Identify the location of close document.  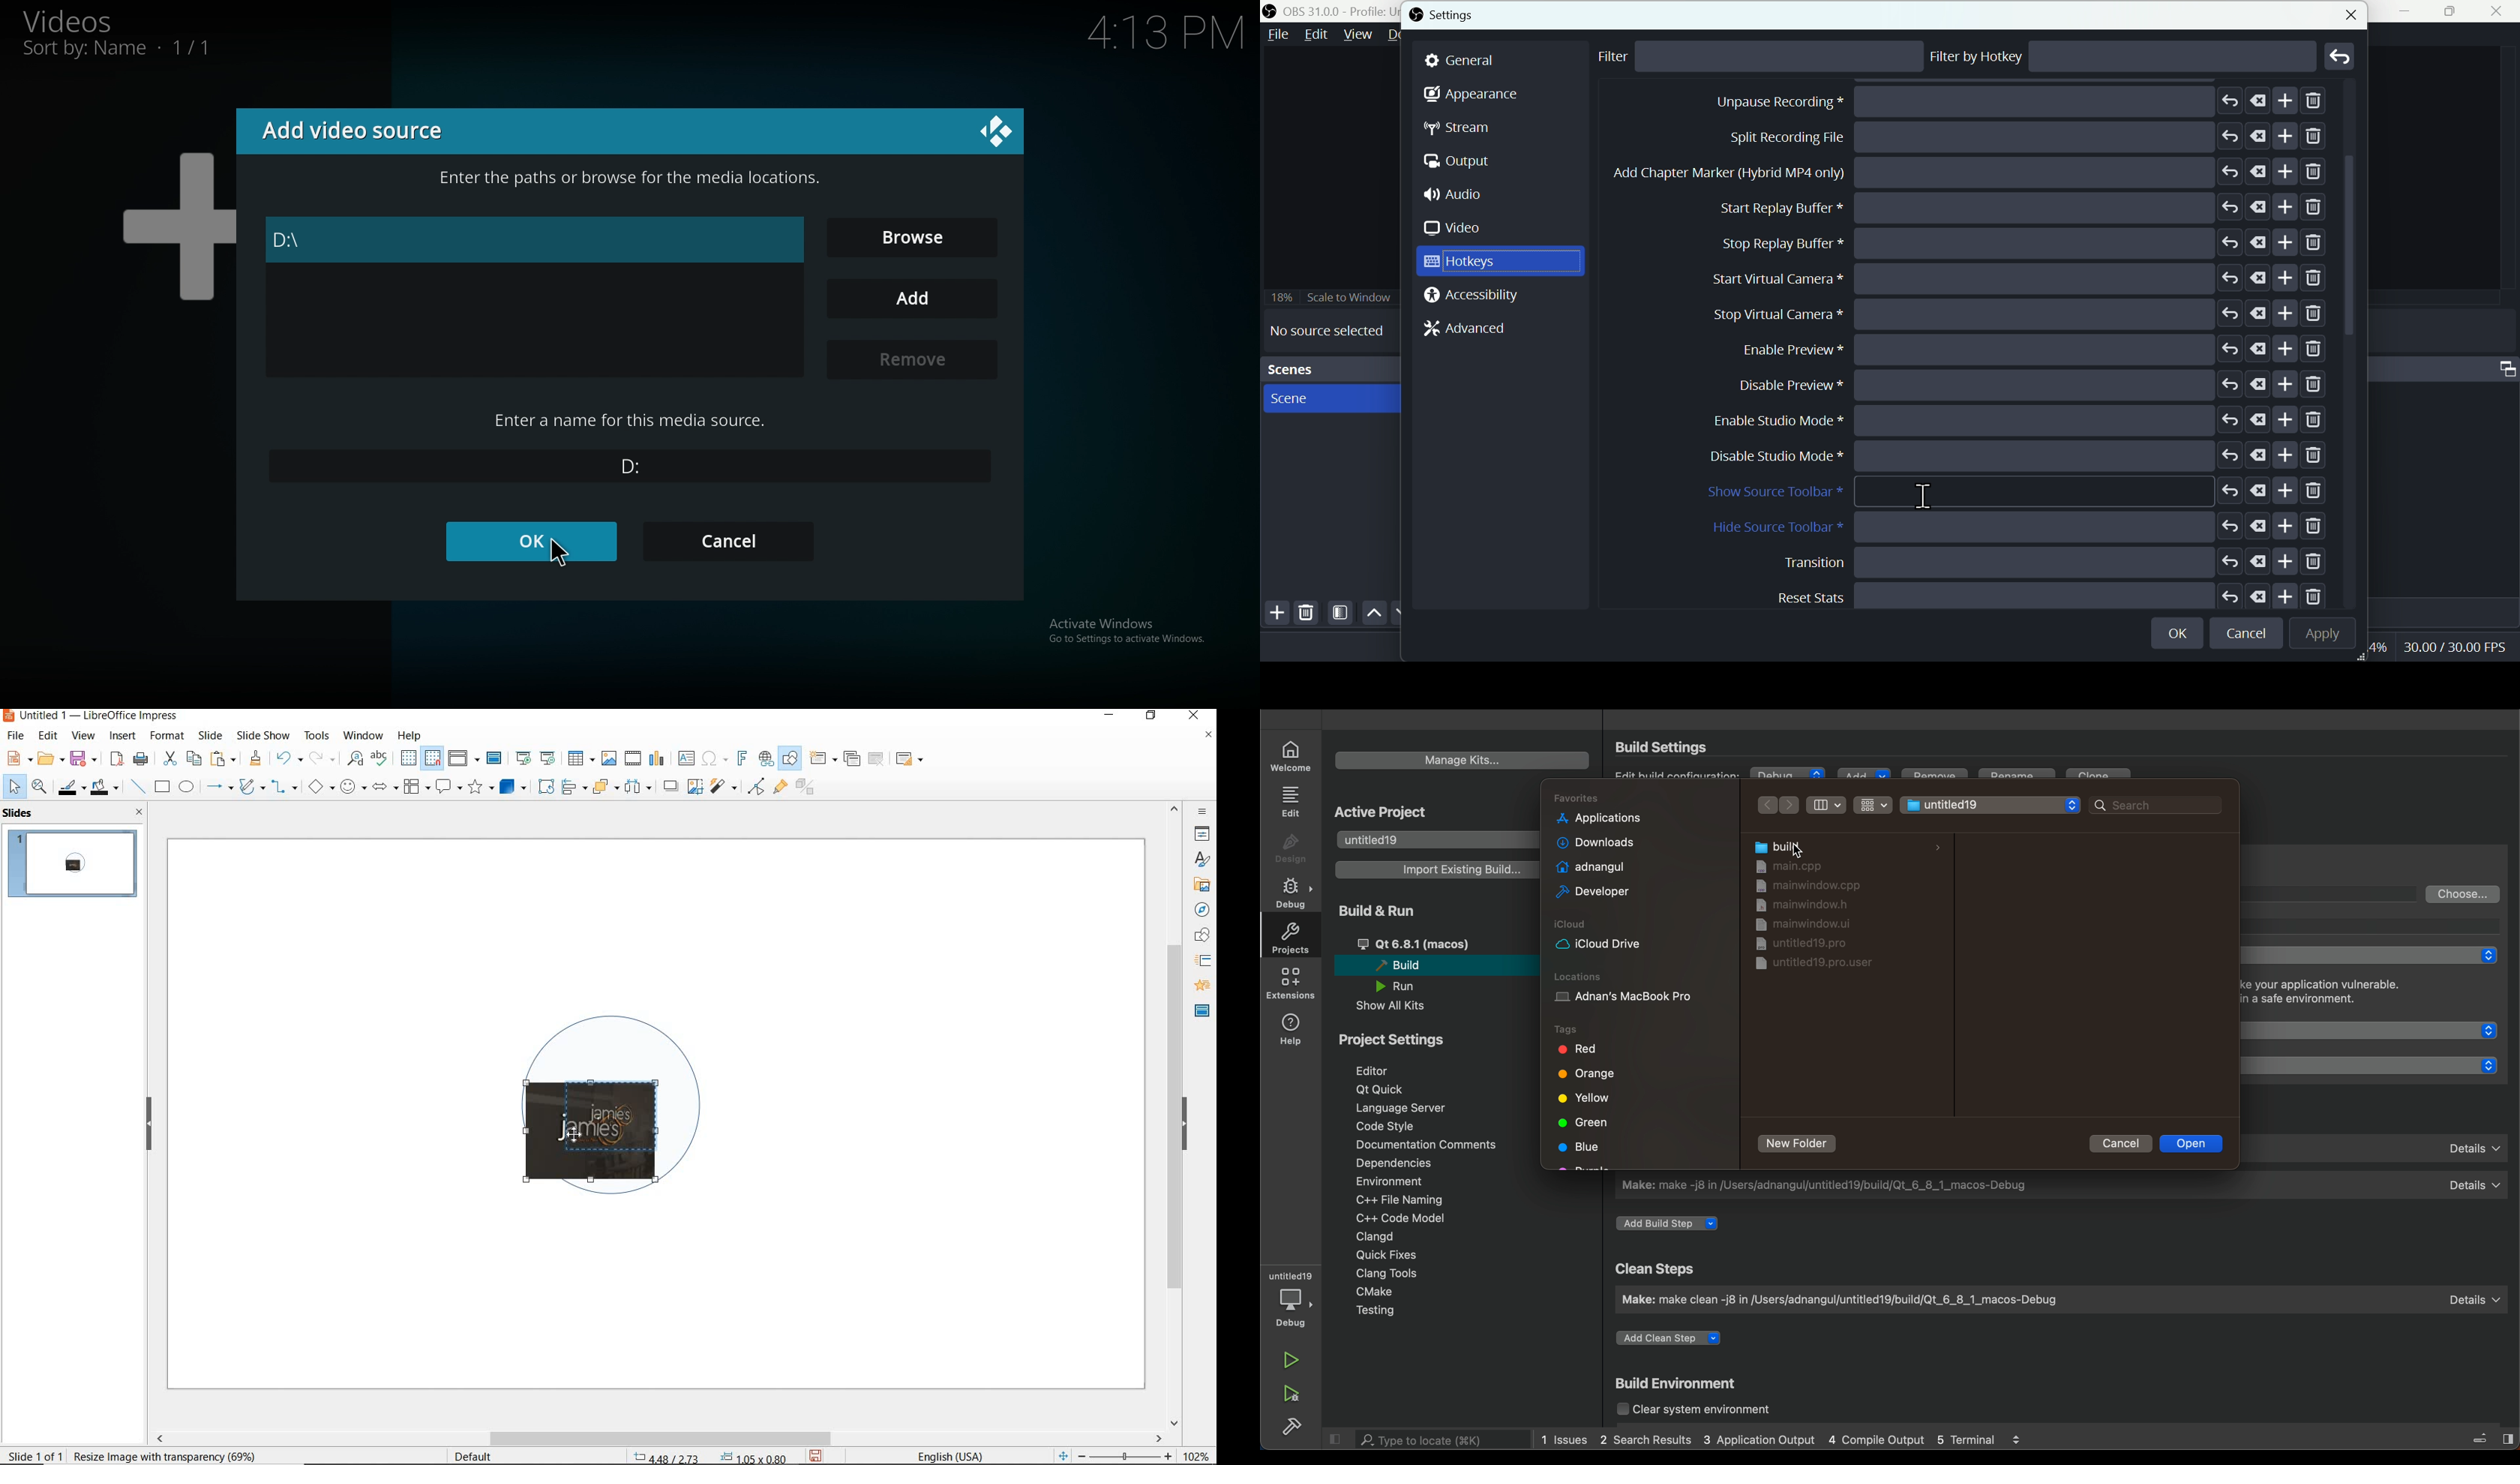
(1208, 738).